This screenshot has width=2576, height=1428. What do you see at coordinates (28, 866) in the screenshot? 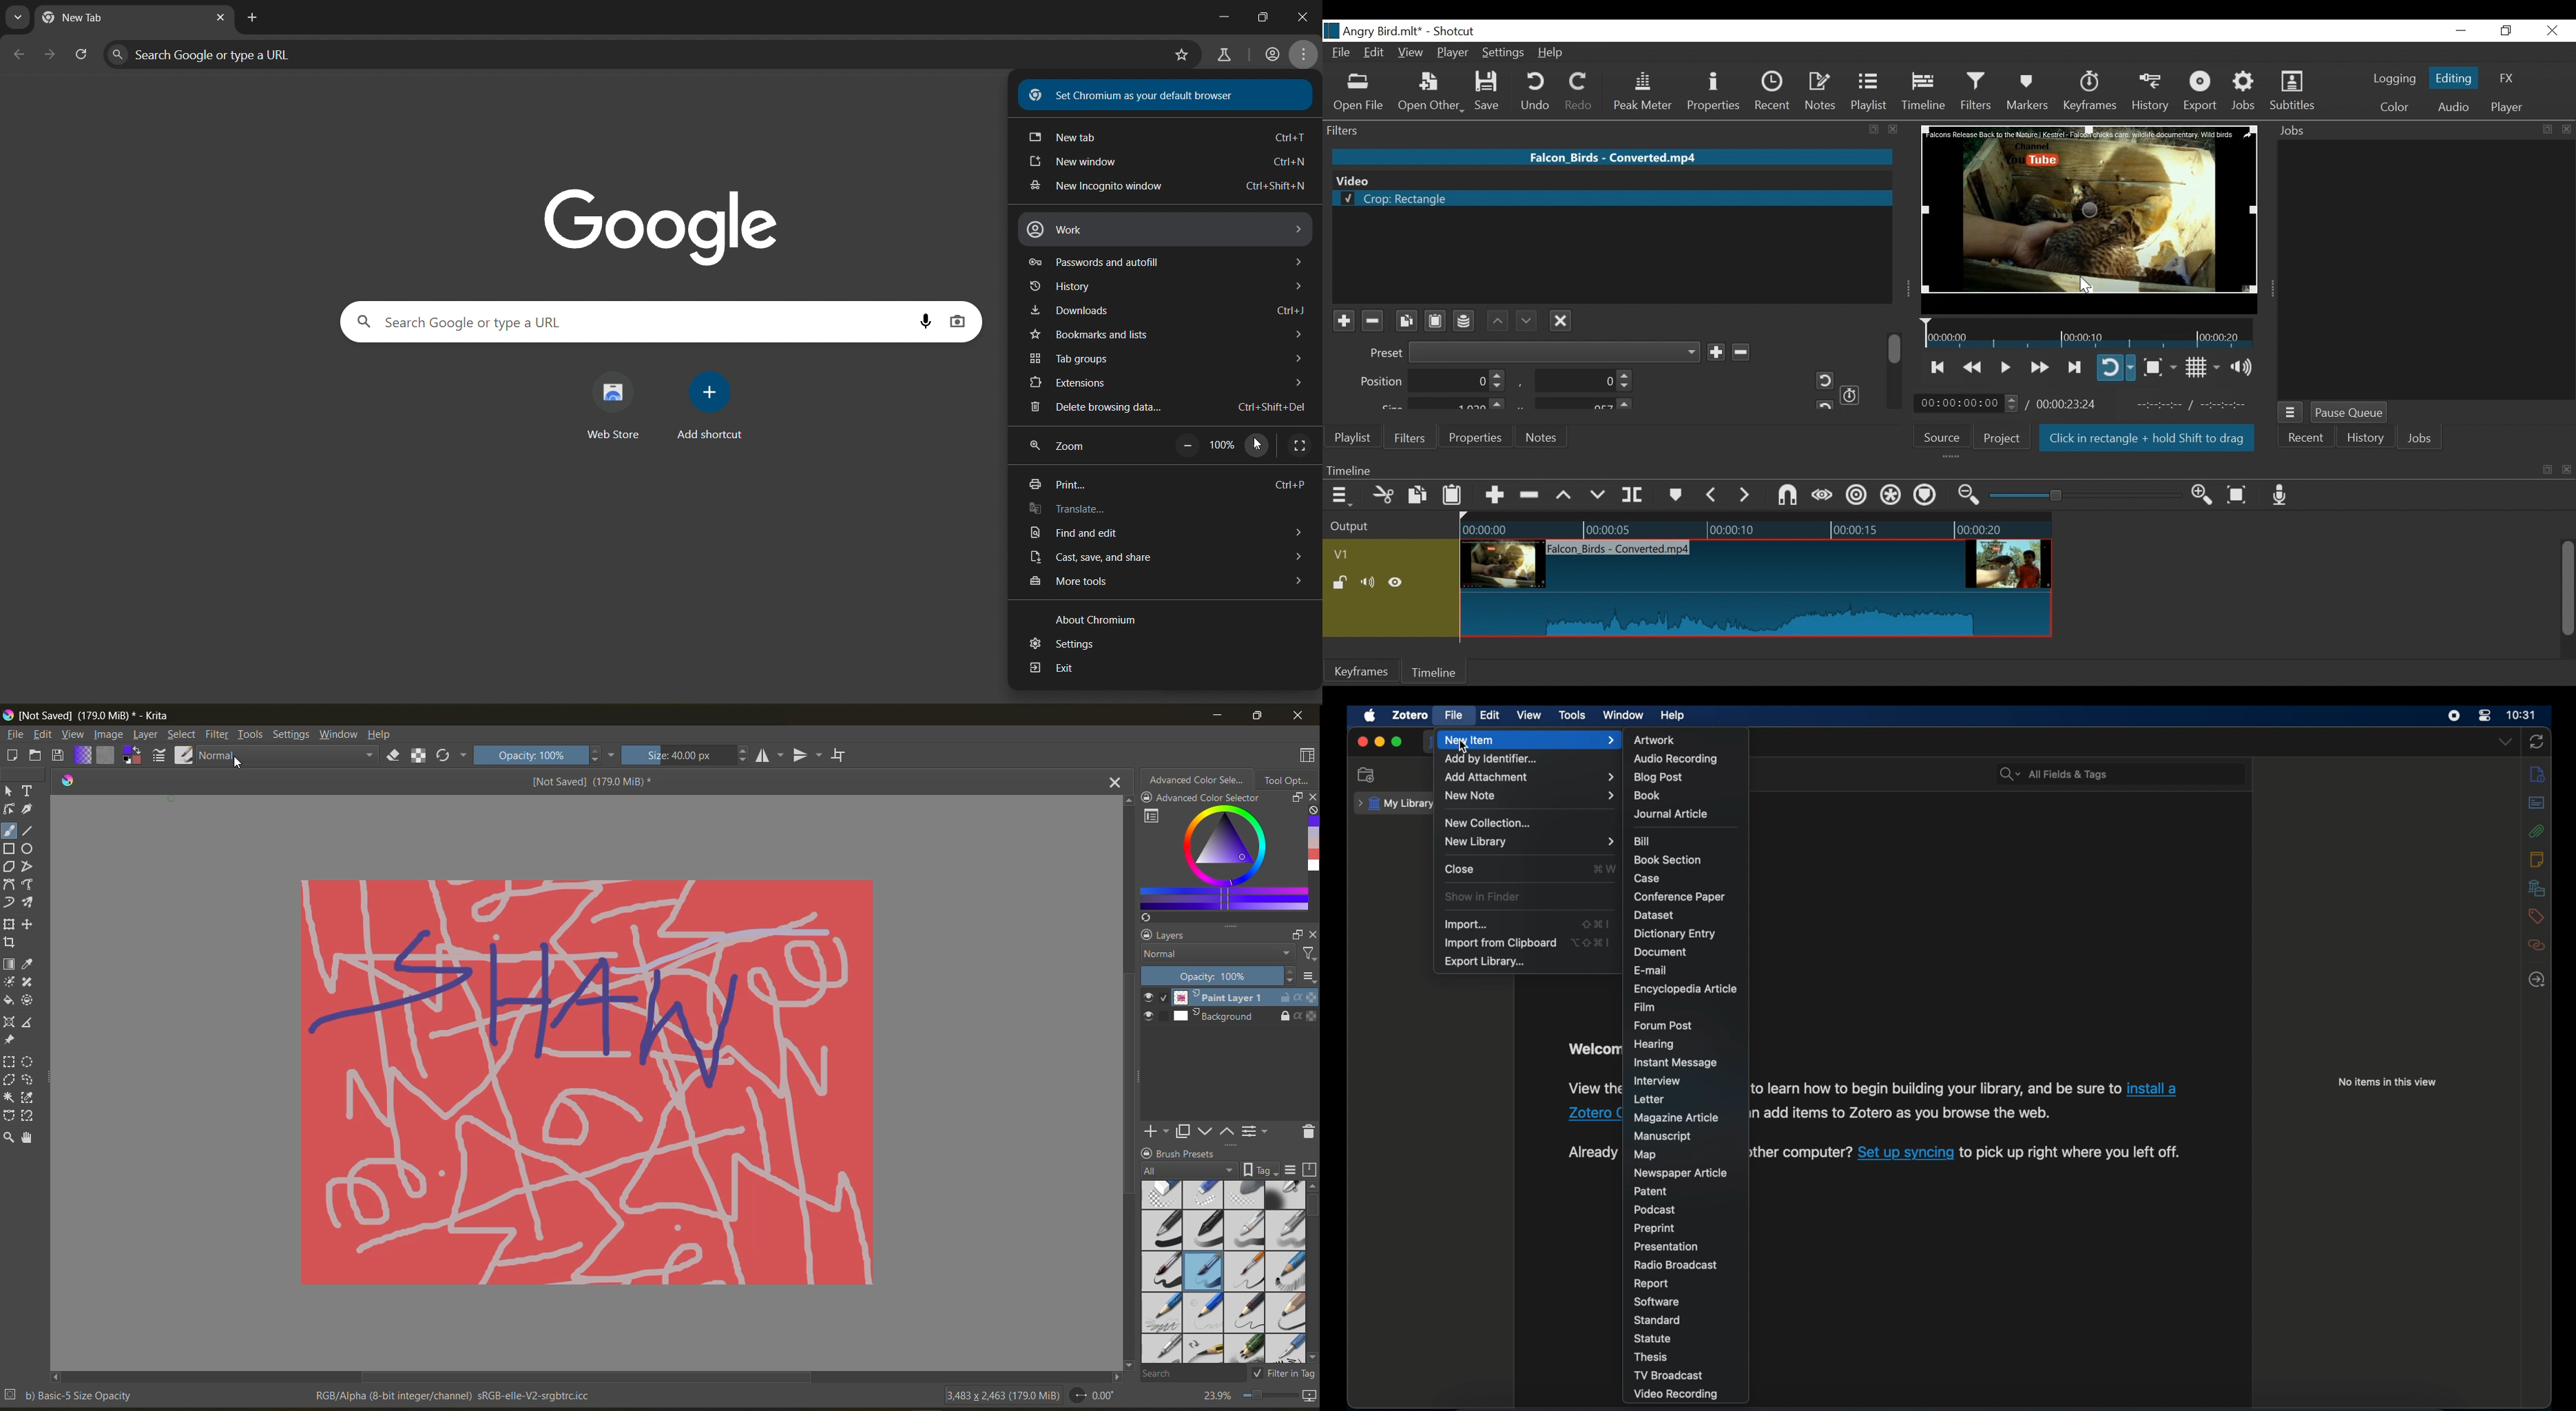
I see `polyline tool` at bounding box center [28, 866].